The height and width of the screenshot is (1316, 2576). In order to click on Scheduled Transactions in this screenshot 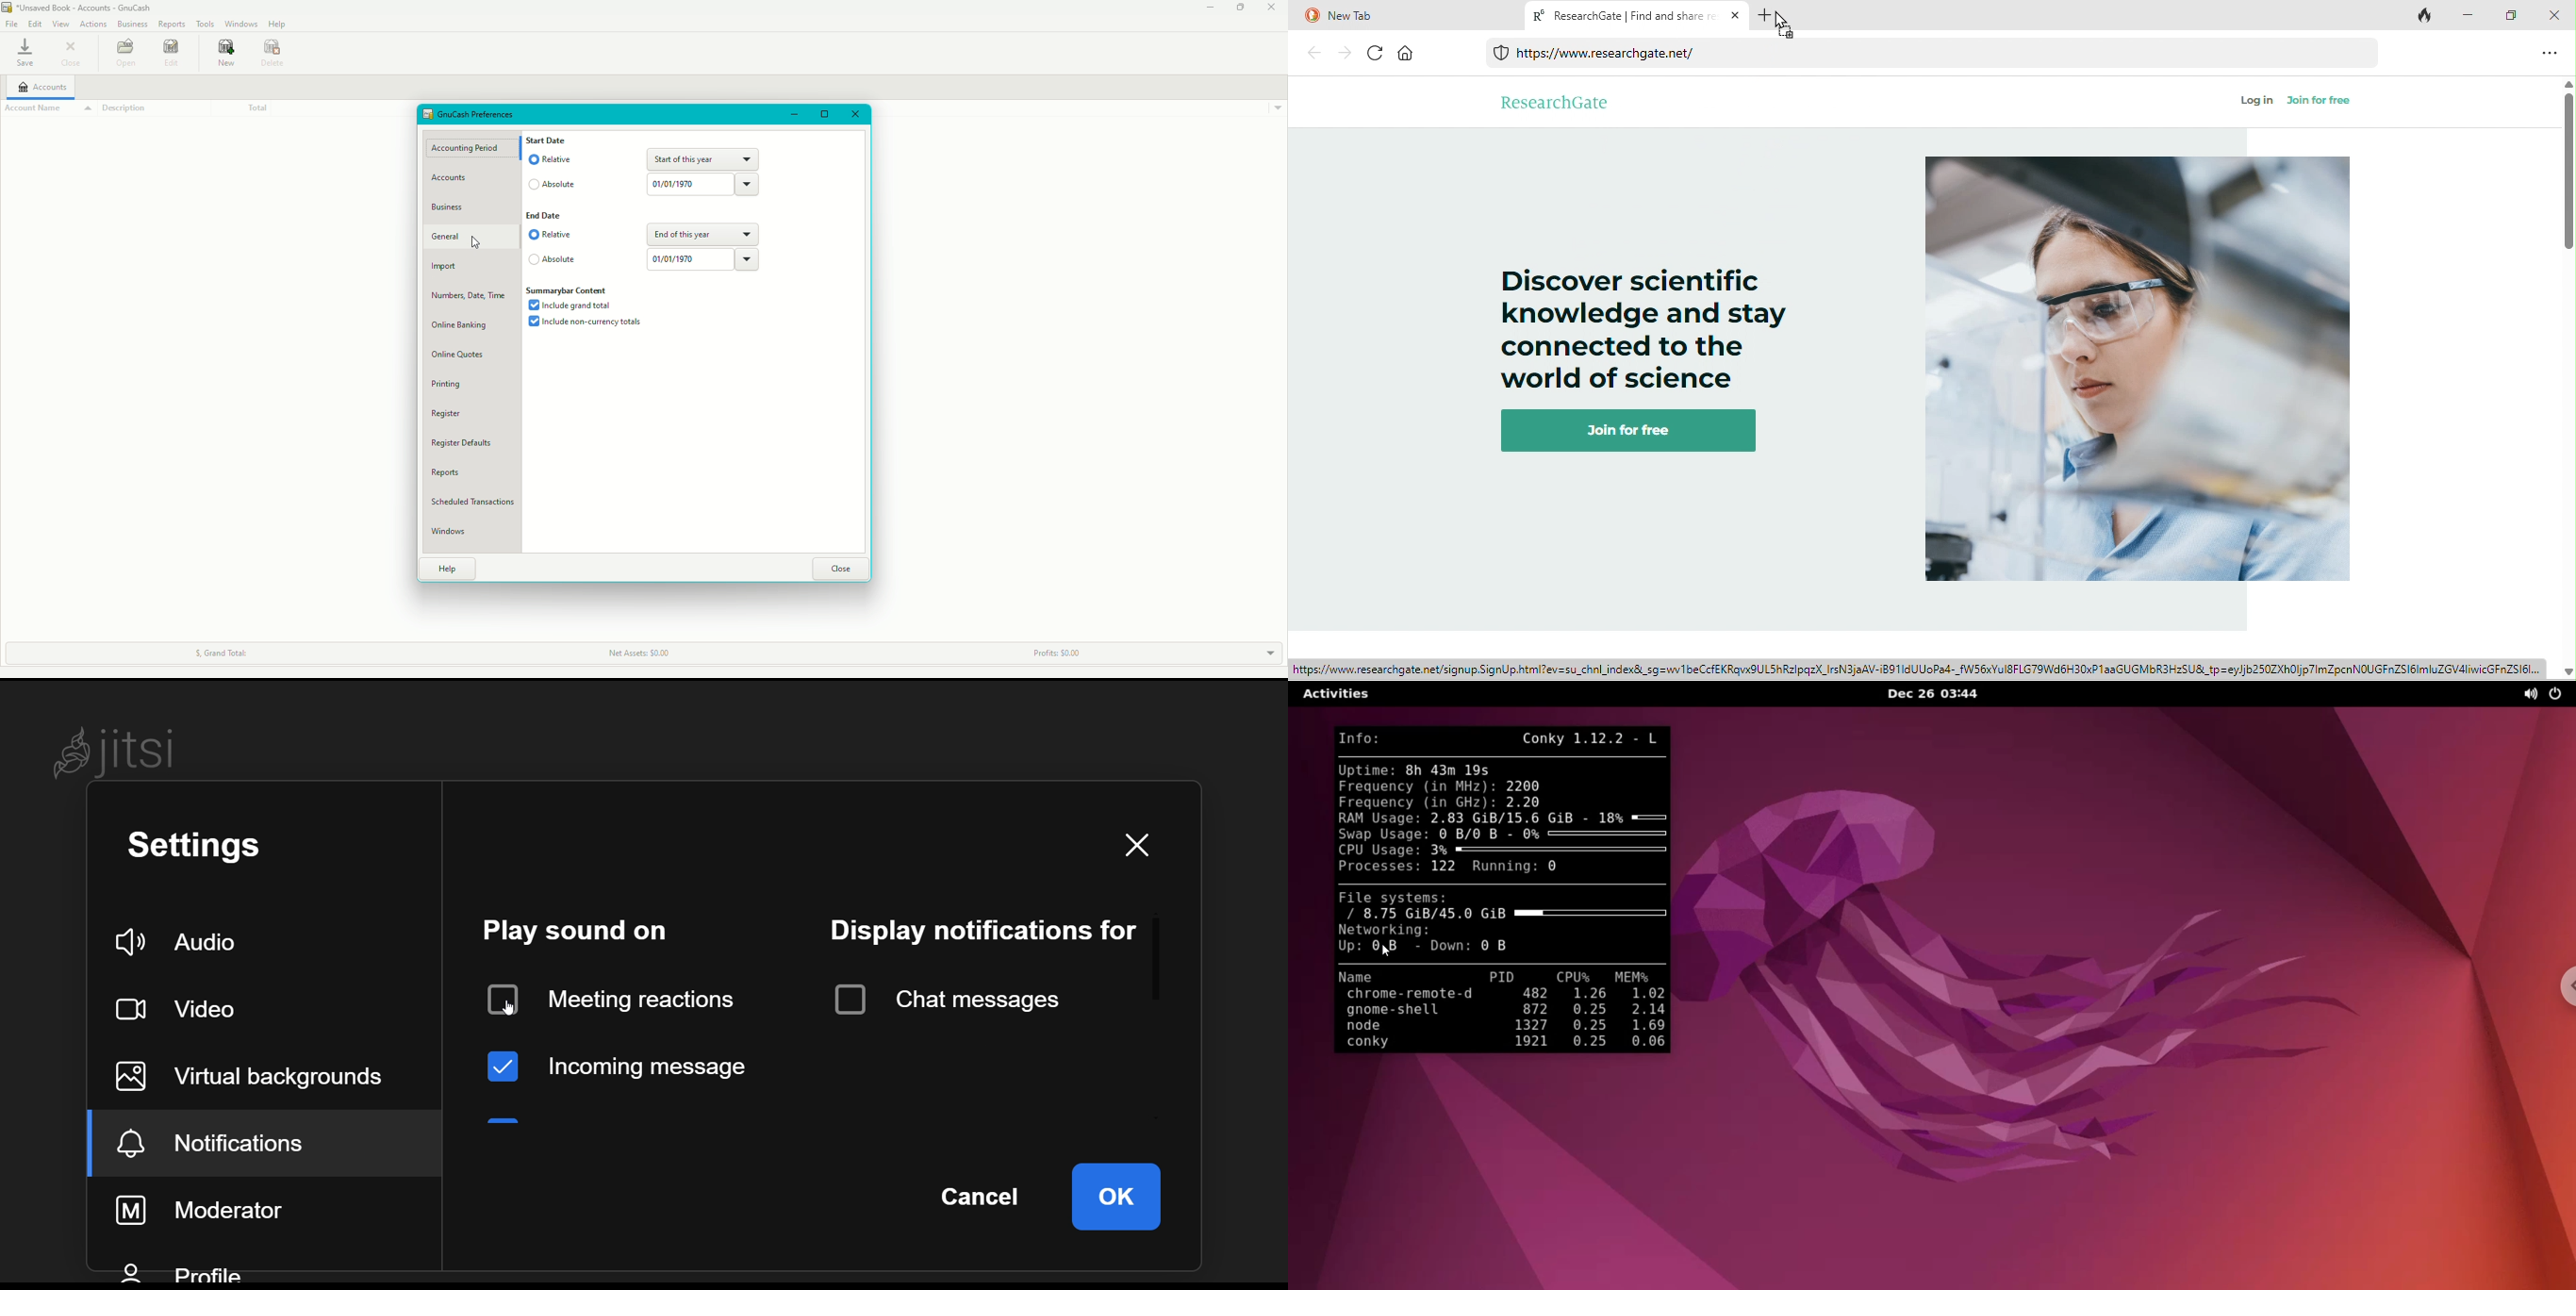, I will do `click(477, 502)`.